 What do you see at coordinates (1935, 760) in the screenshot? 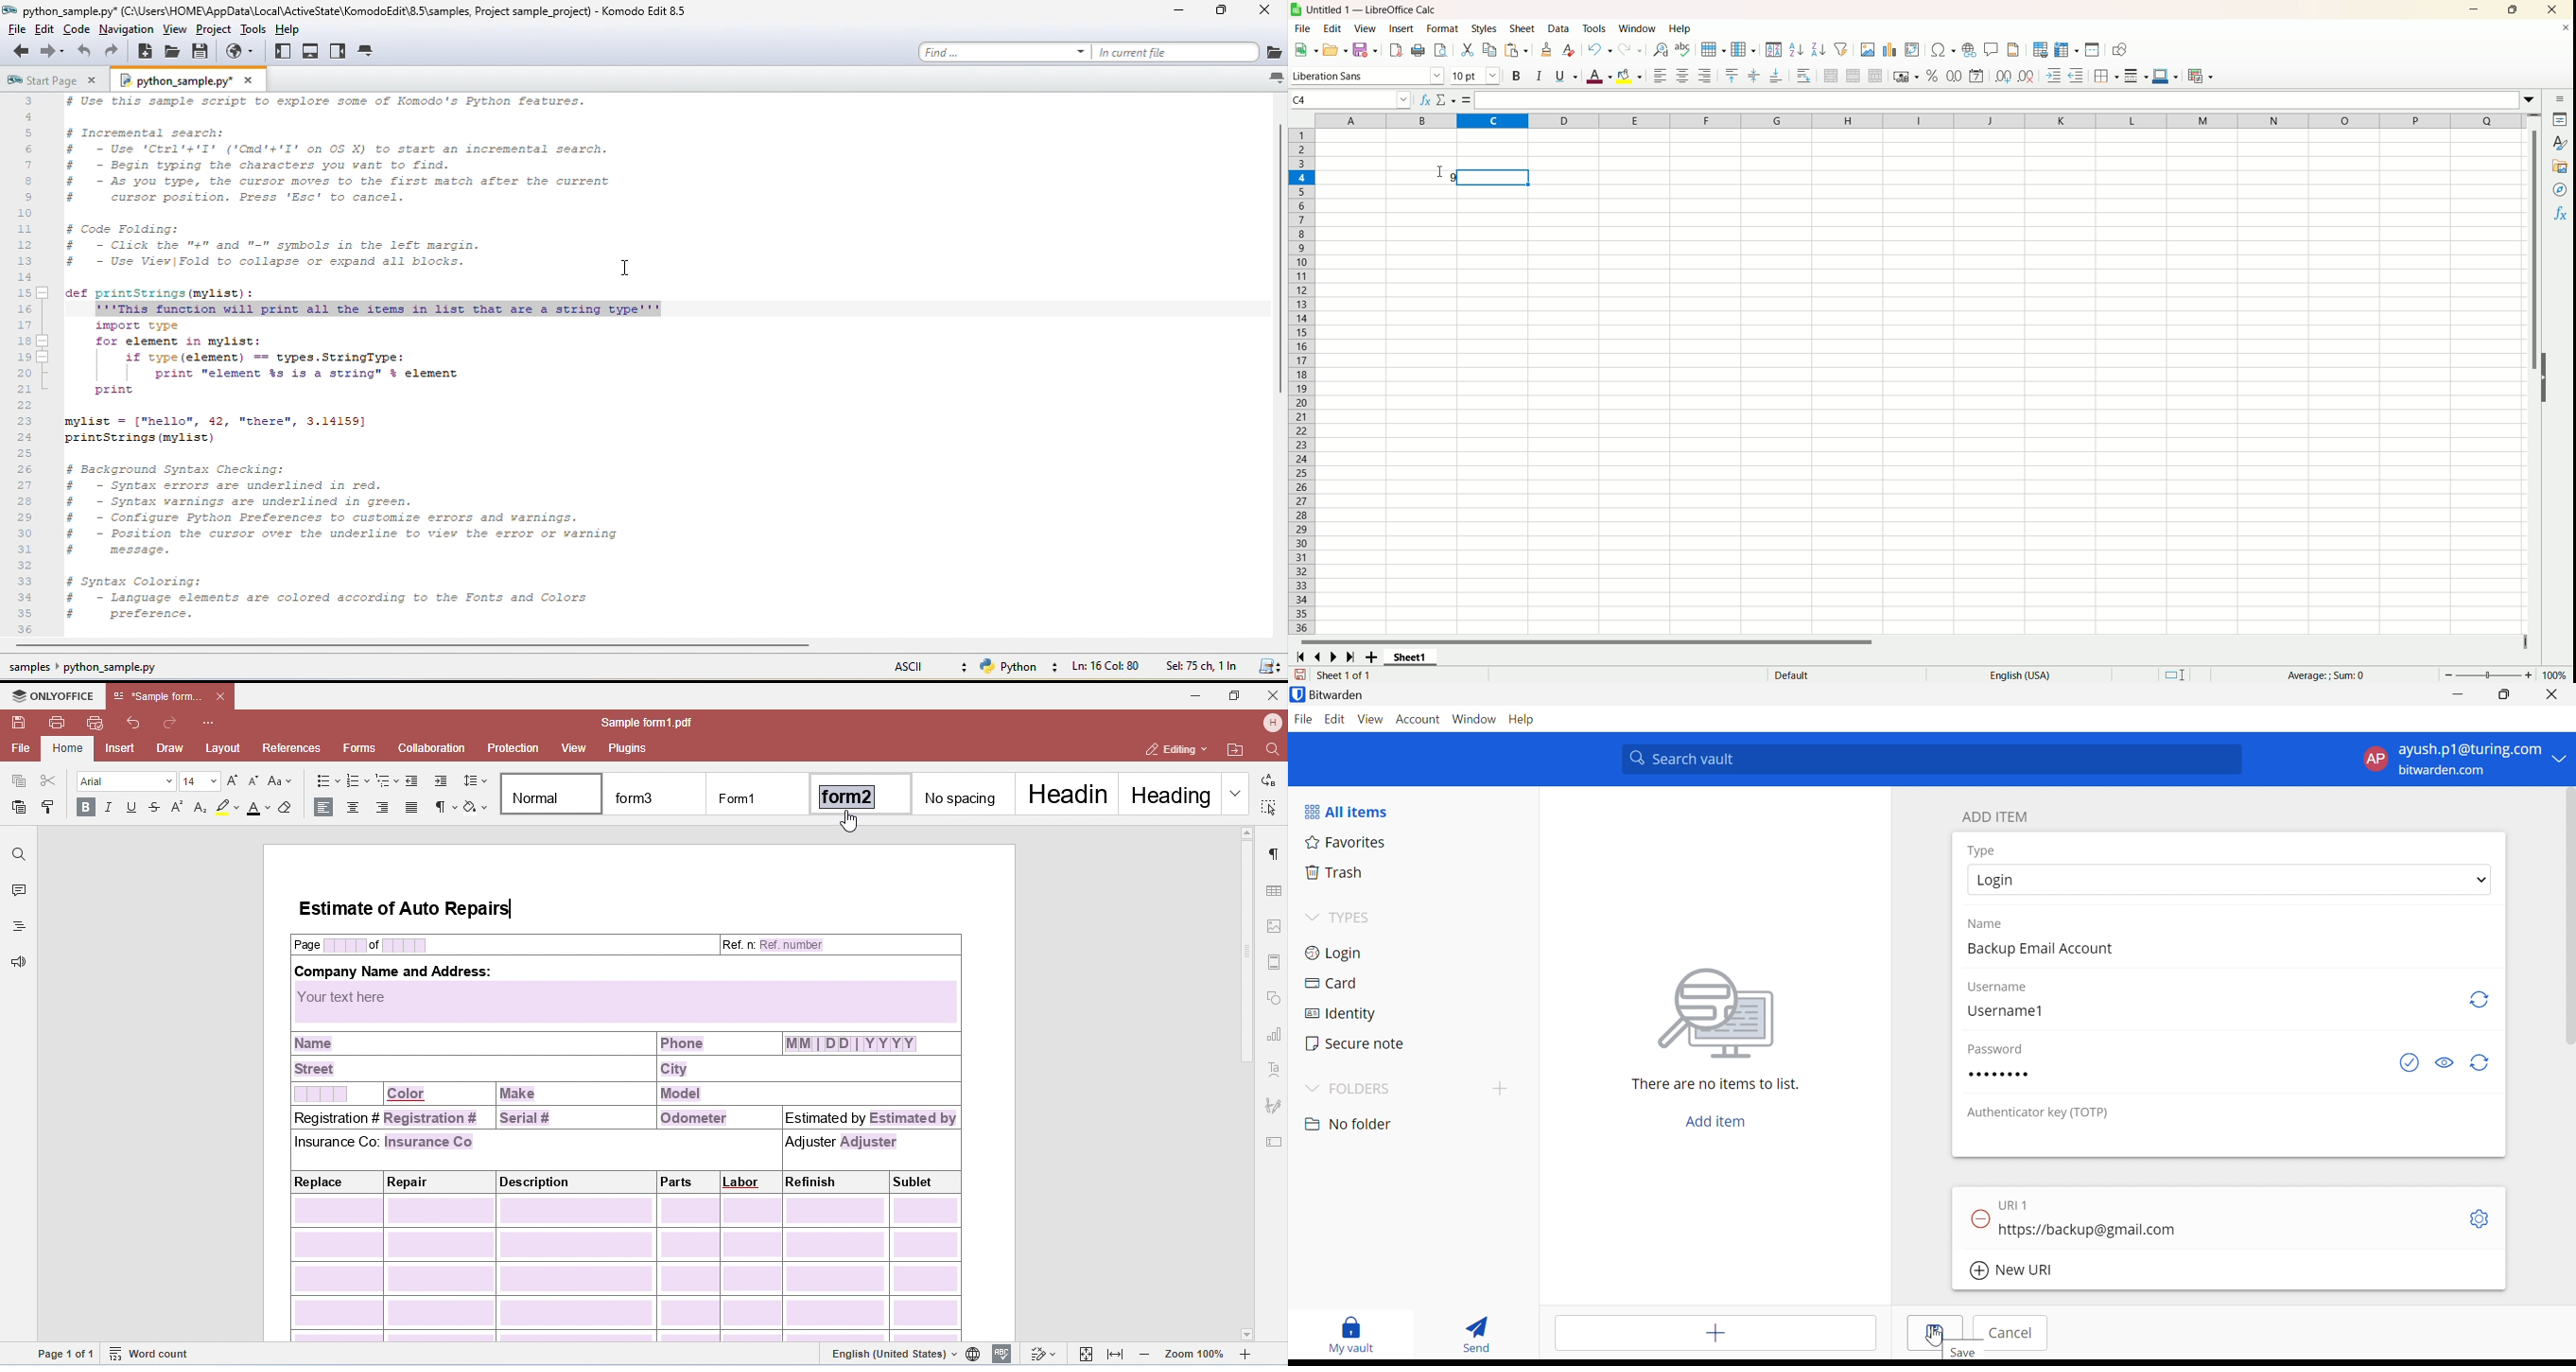
I see `Search vault` at bounding box center [1935, 760].